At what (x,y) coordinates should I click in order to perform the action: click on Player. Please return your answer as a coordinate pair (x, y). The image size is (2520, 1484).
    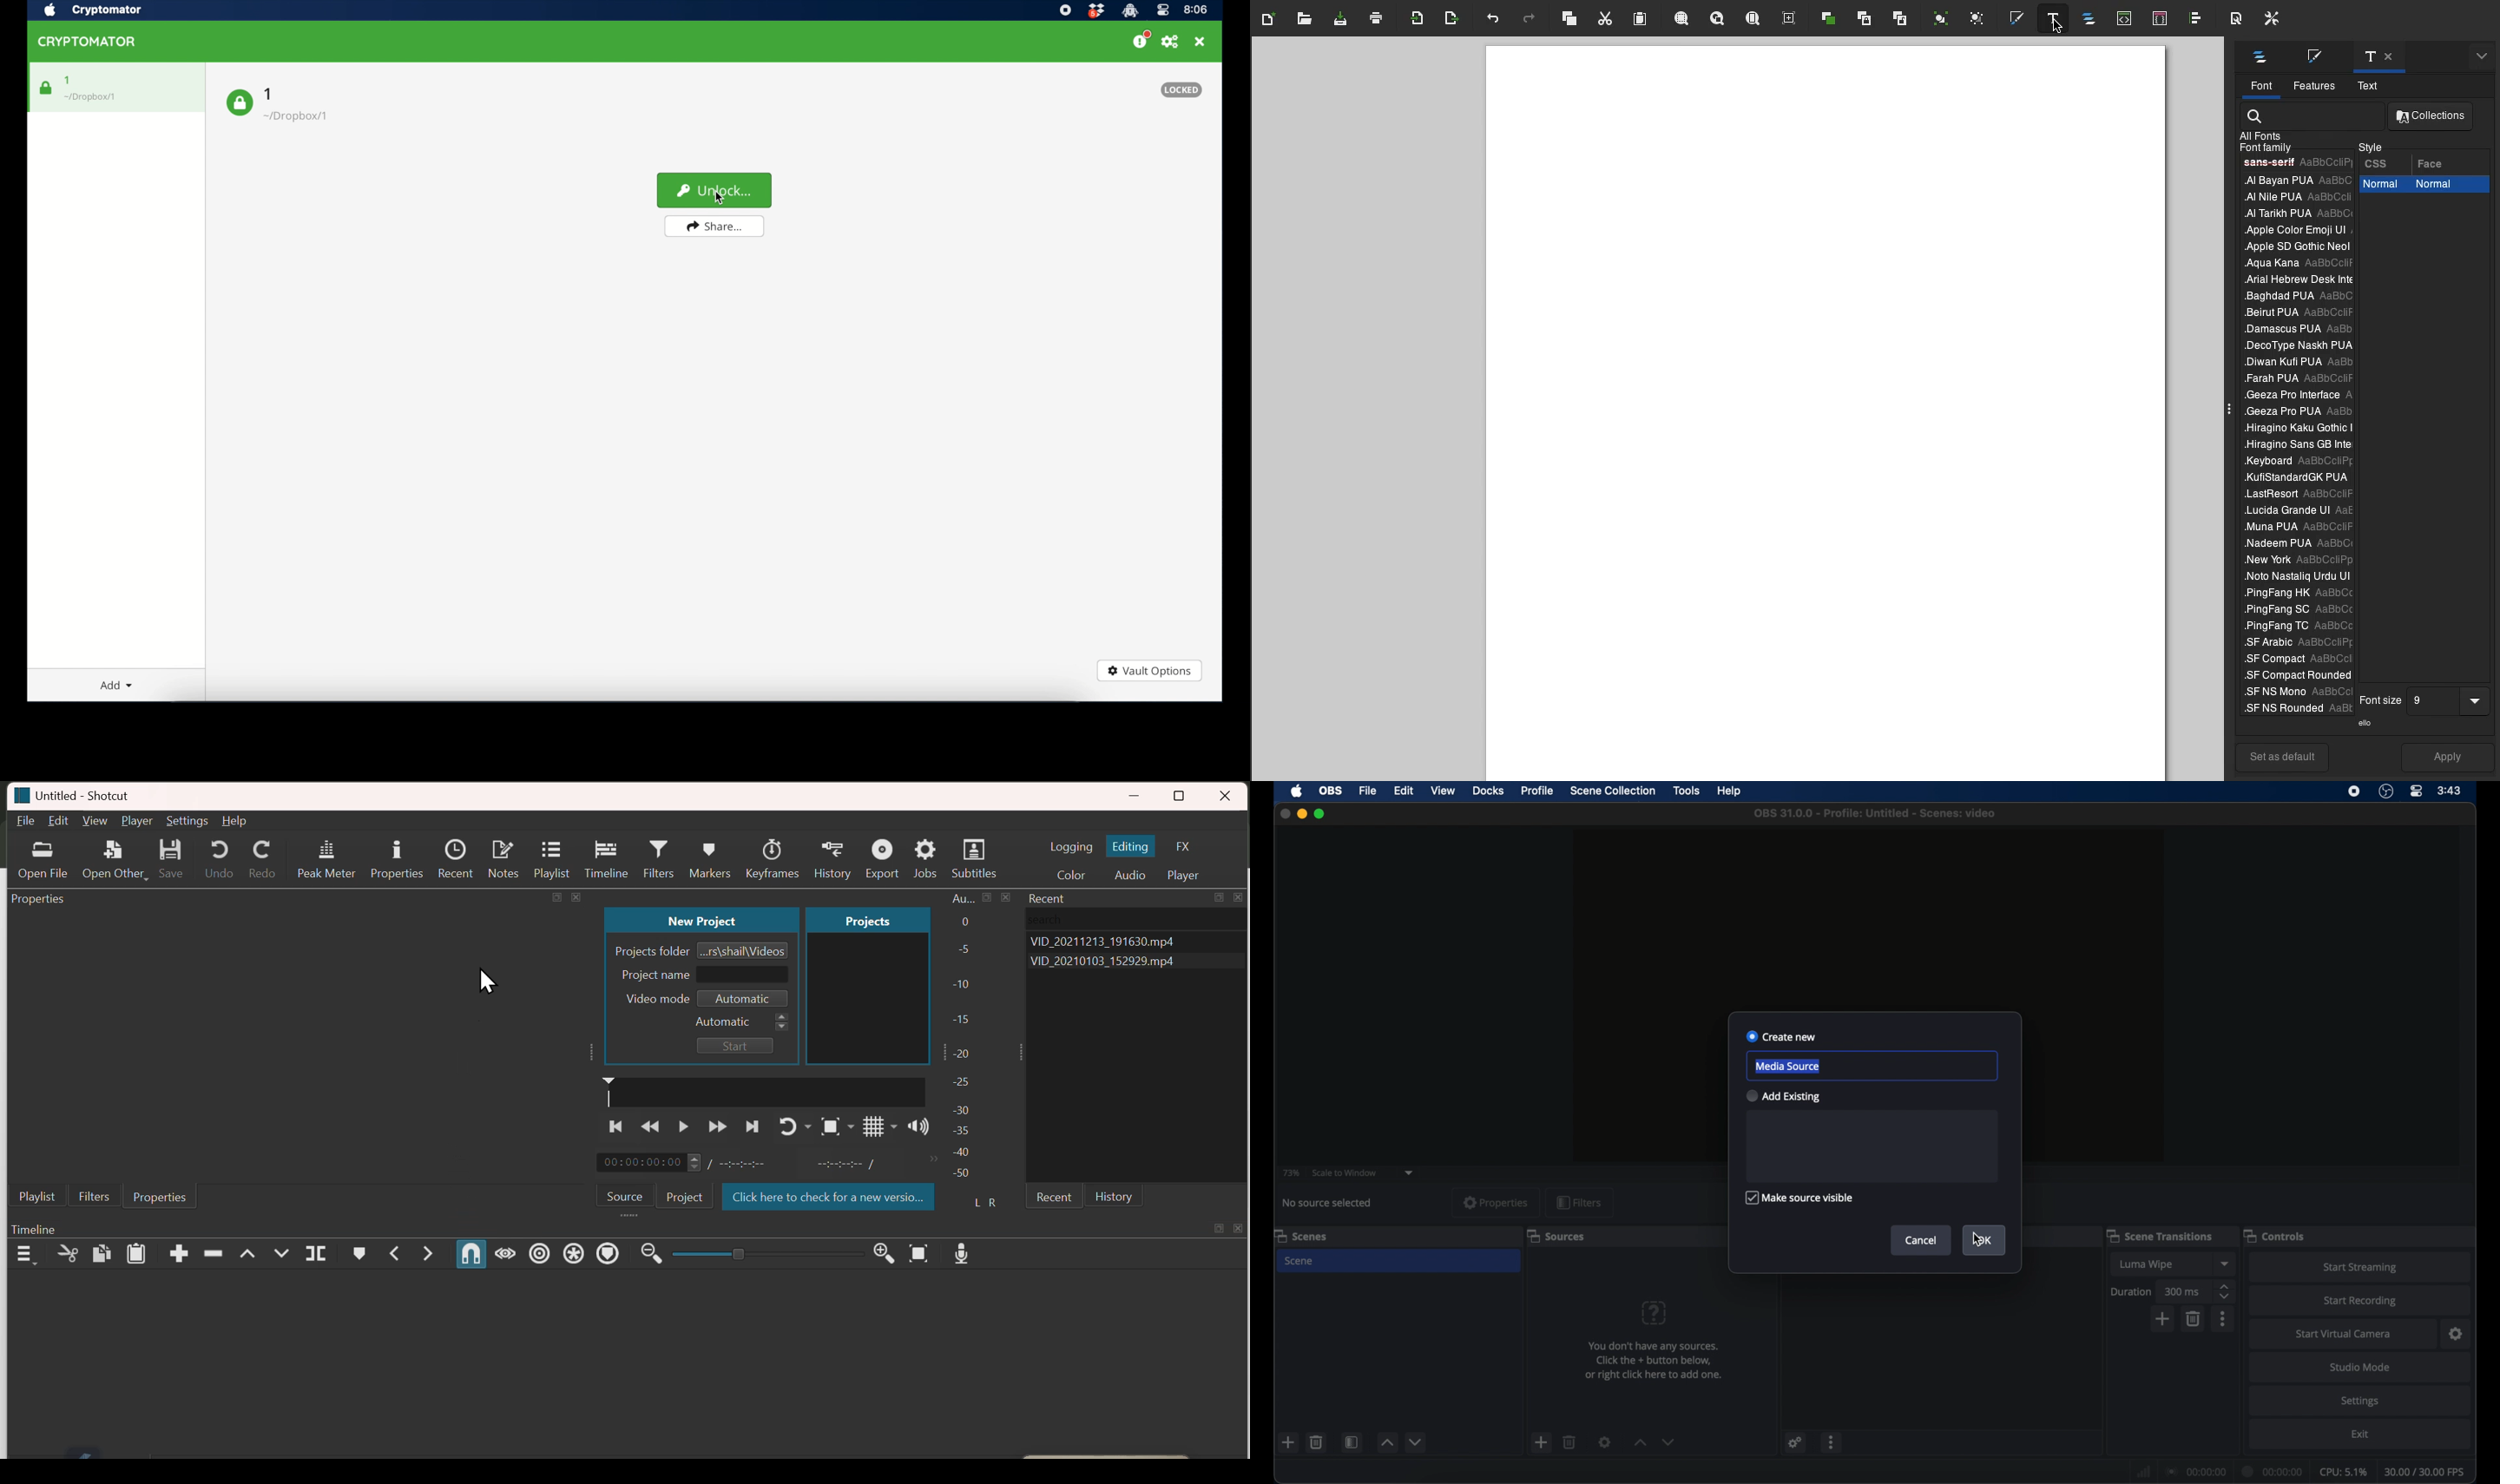
    Looking at the image, I should click on (137, 821).